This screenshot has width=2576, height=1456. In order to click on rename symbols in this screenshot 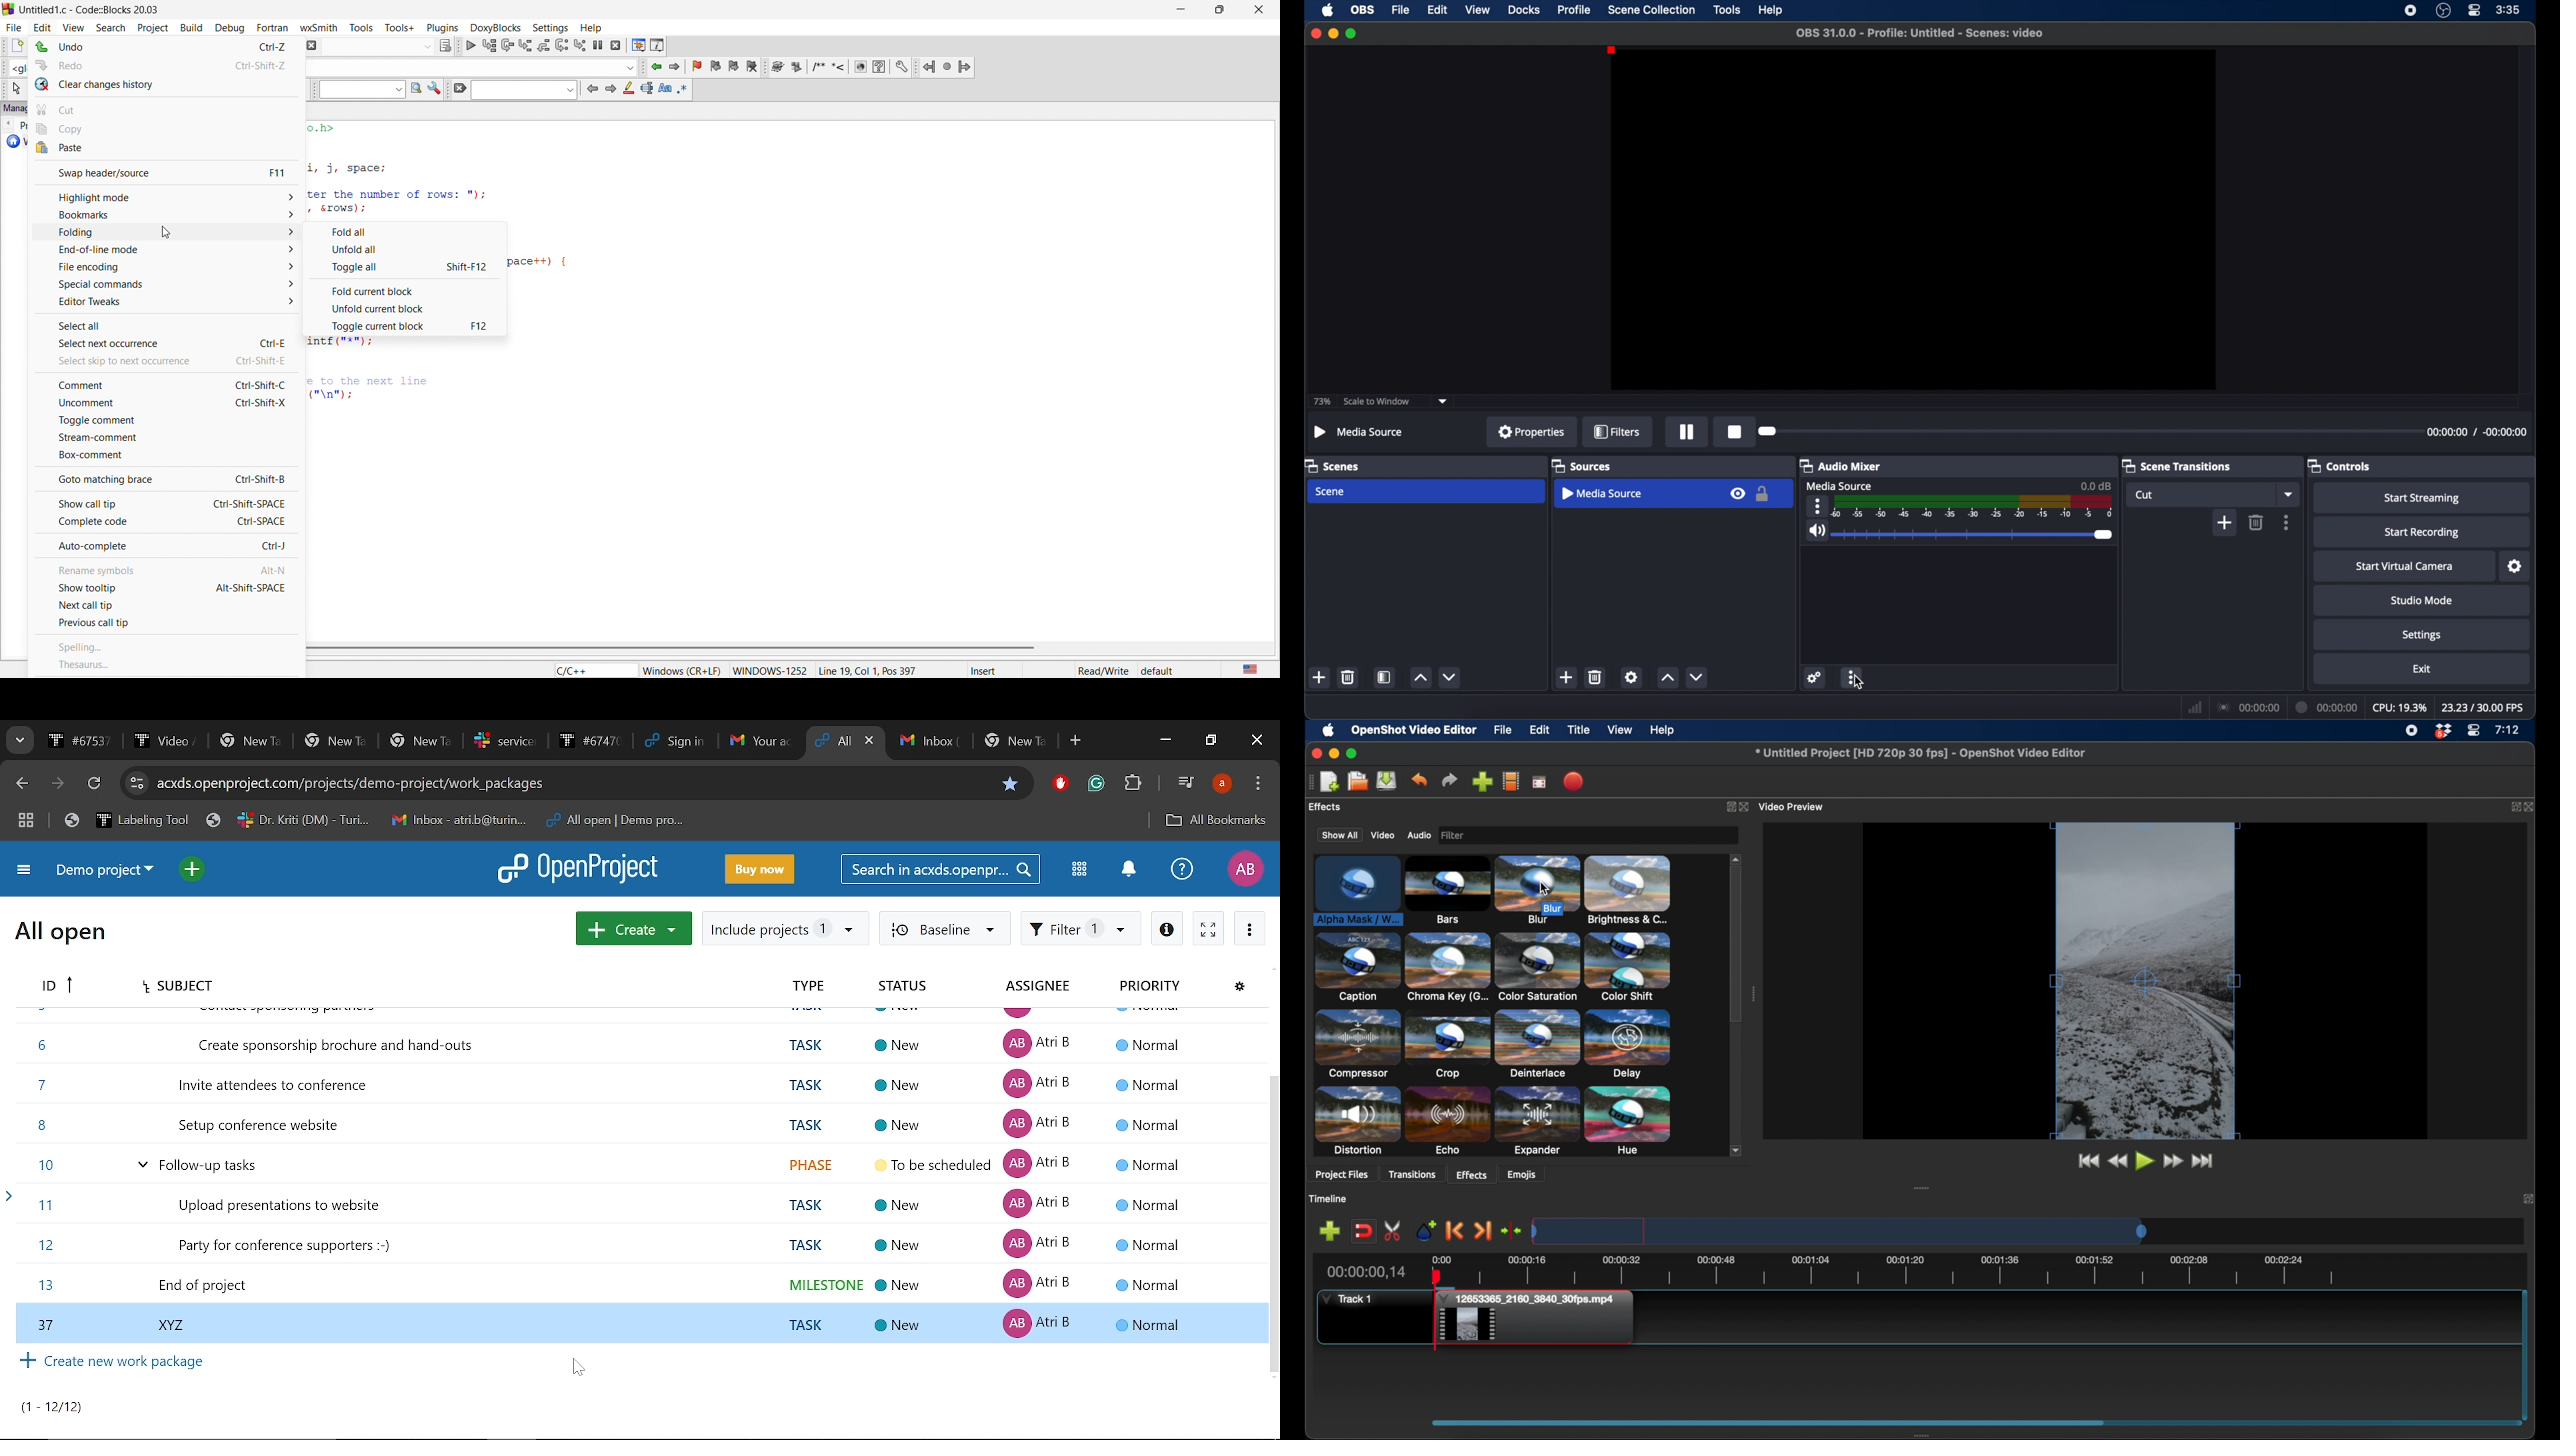, I will do `click(163, 567)`.